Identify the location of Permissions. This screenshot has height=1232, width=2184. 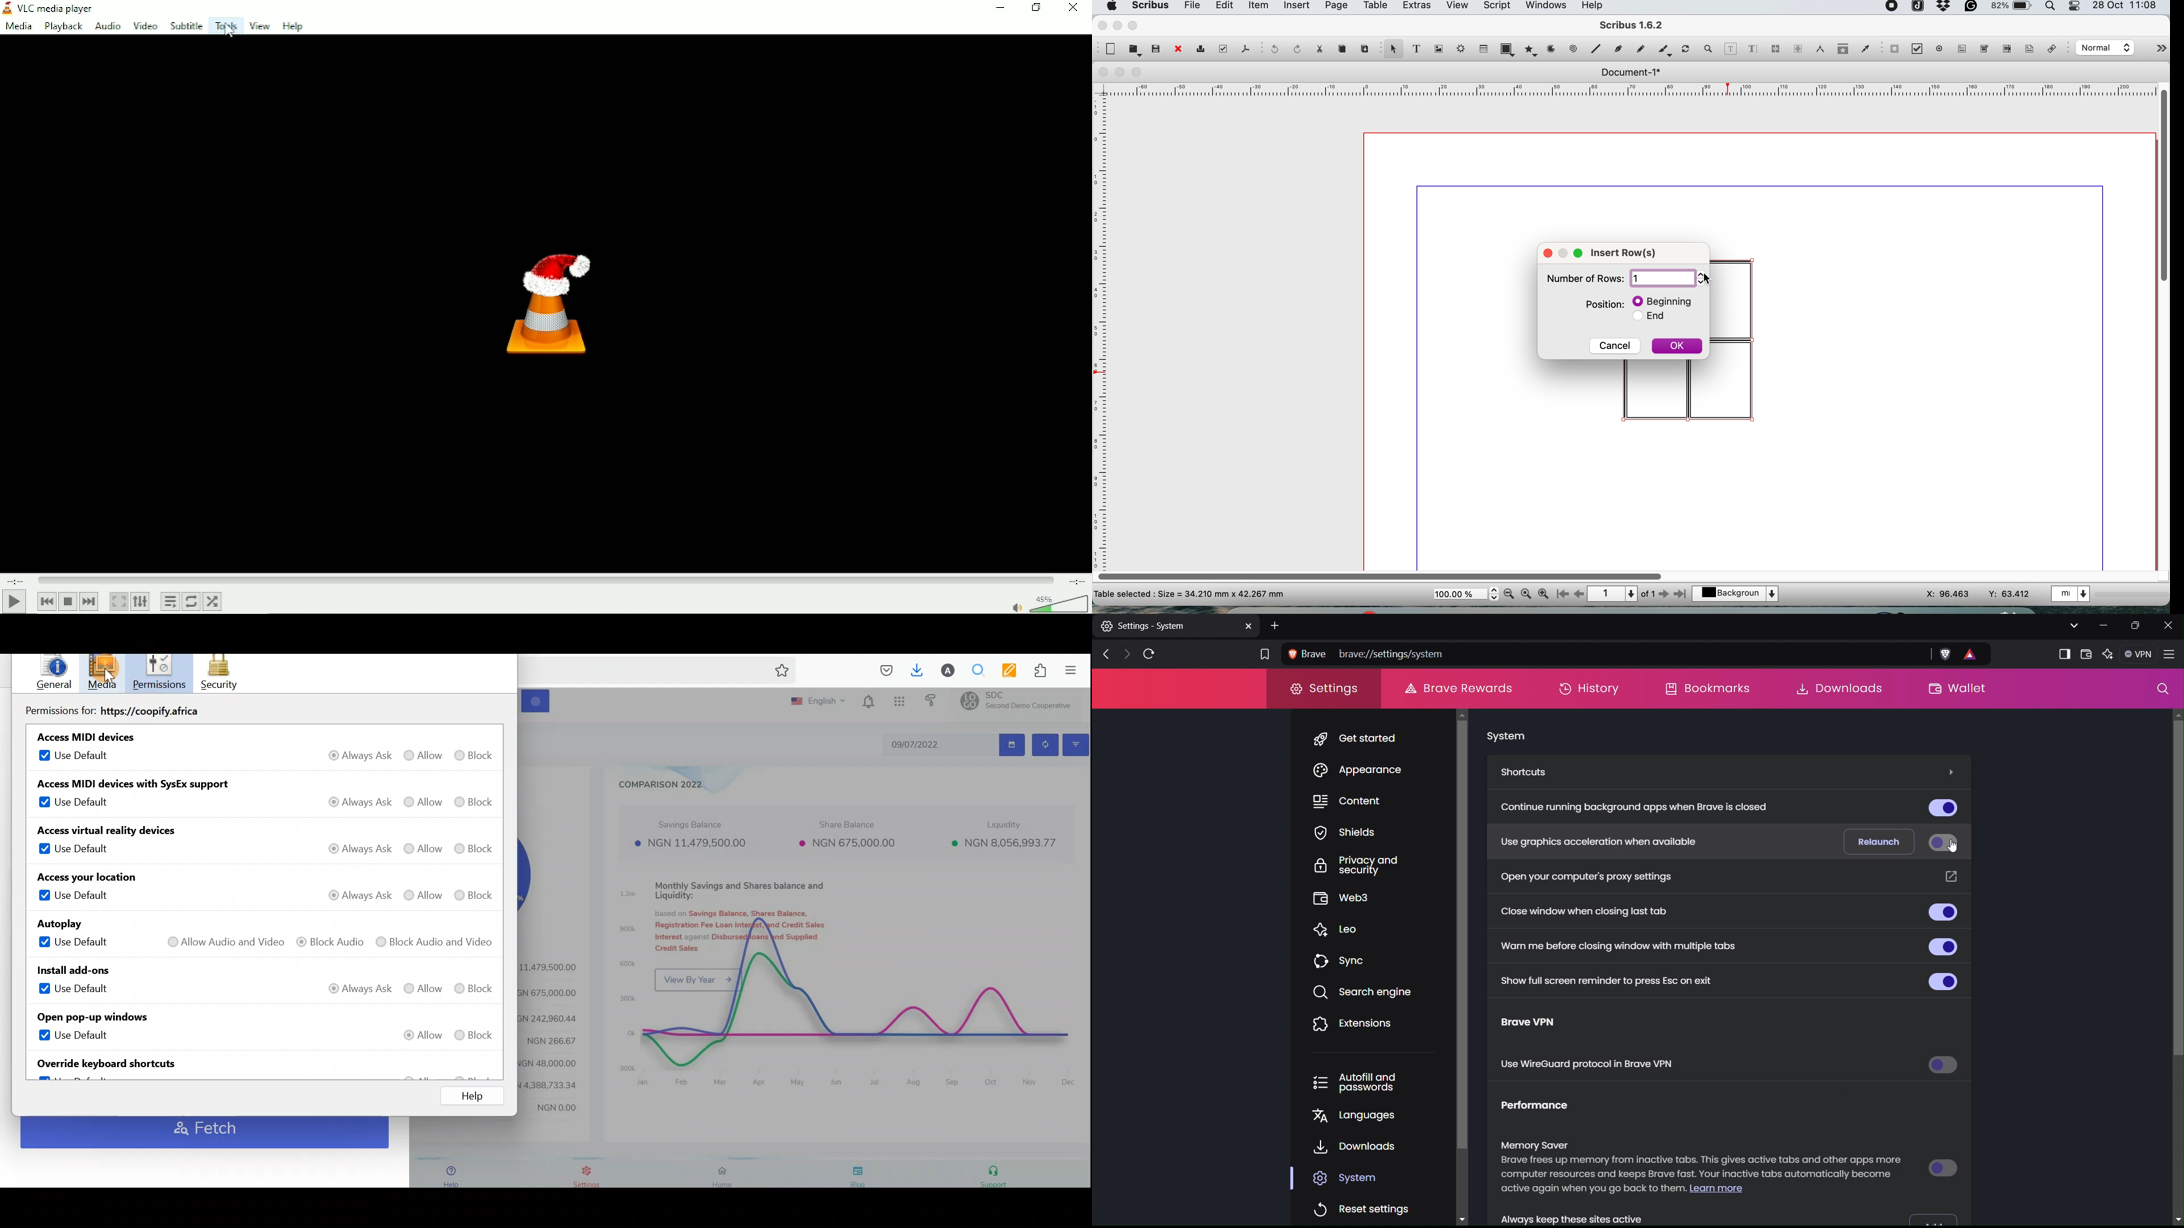
(161, 670).